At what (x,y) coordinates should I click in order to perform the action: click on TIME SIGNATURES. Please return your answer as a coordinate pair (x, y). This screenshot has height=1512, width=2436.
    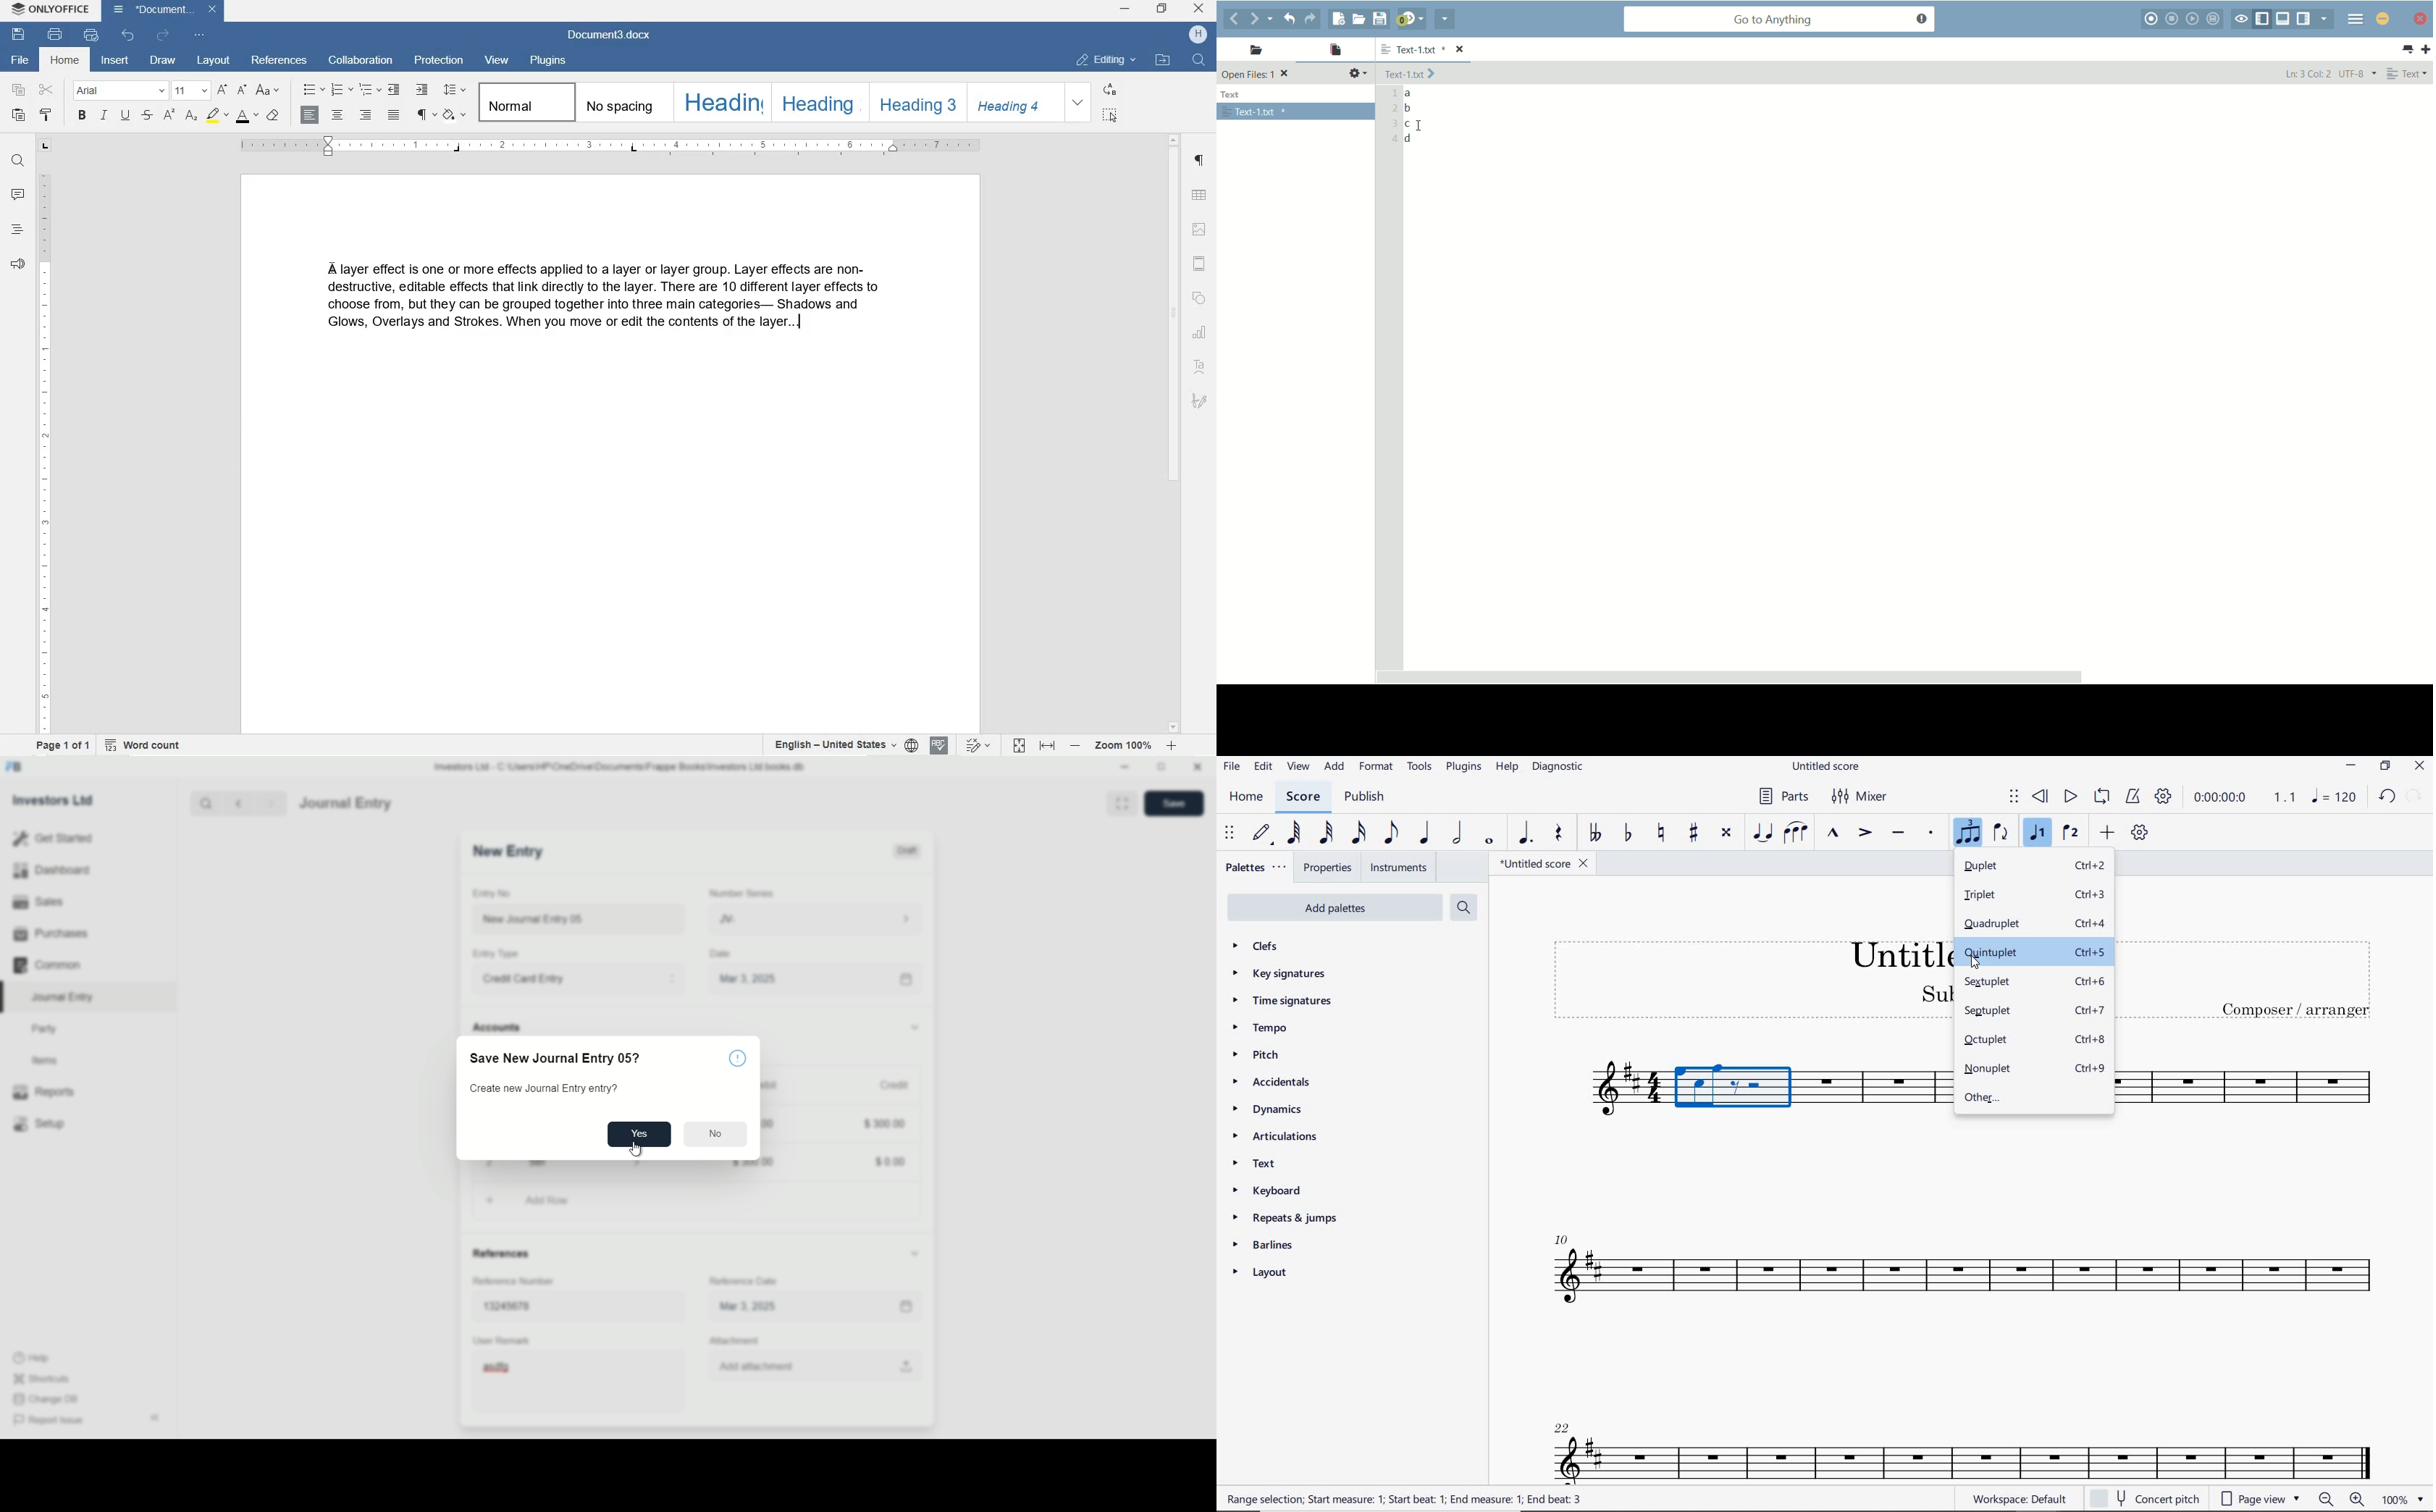
    Looking at the image, I should click on (1291, 1001).